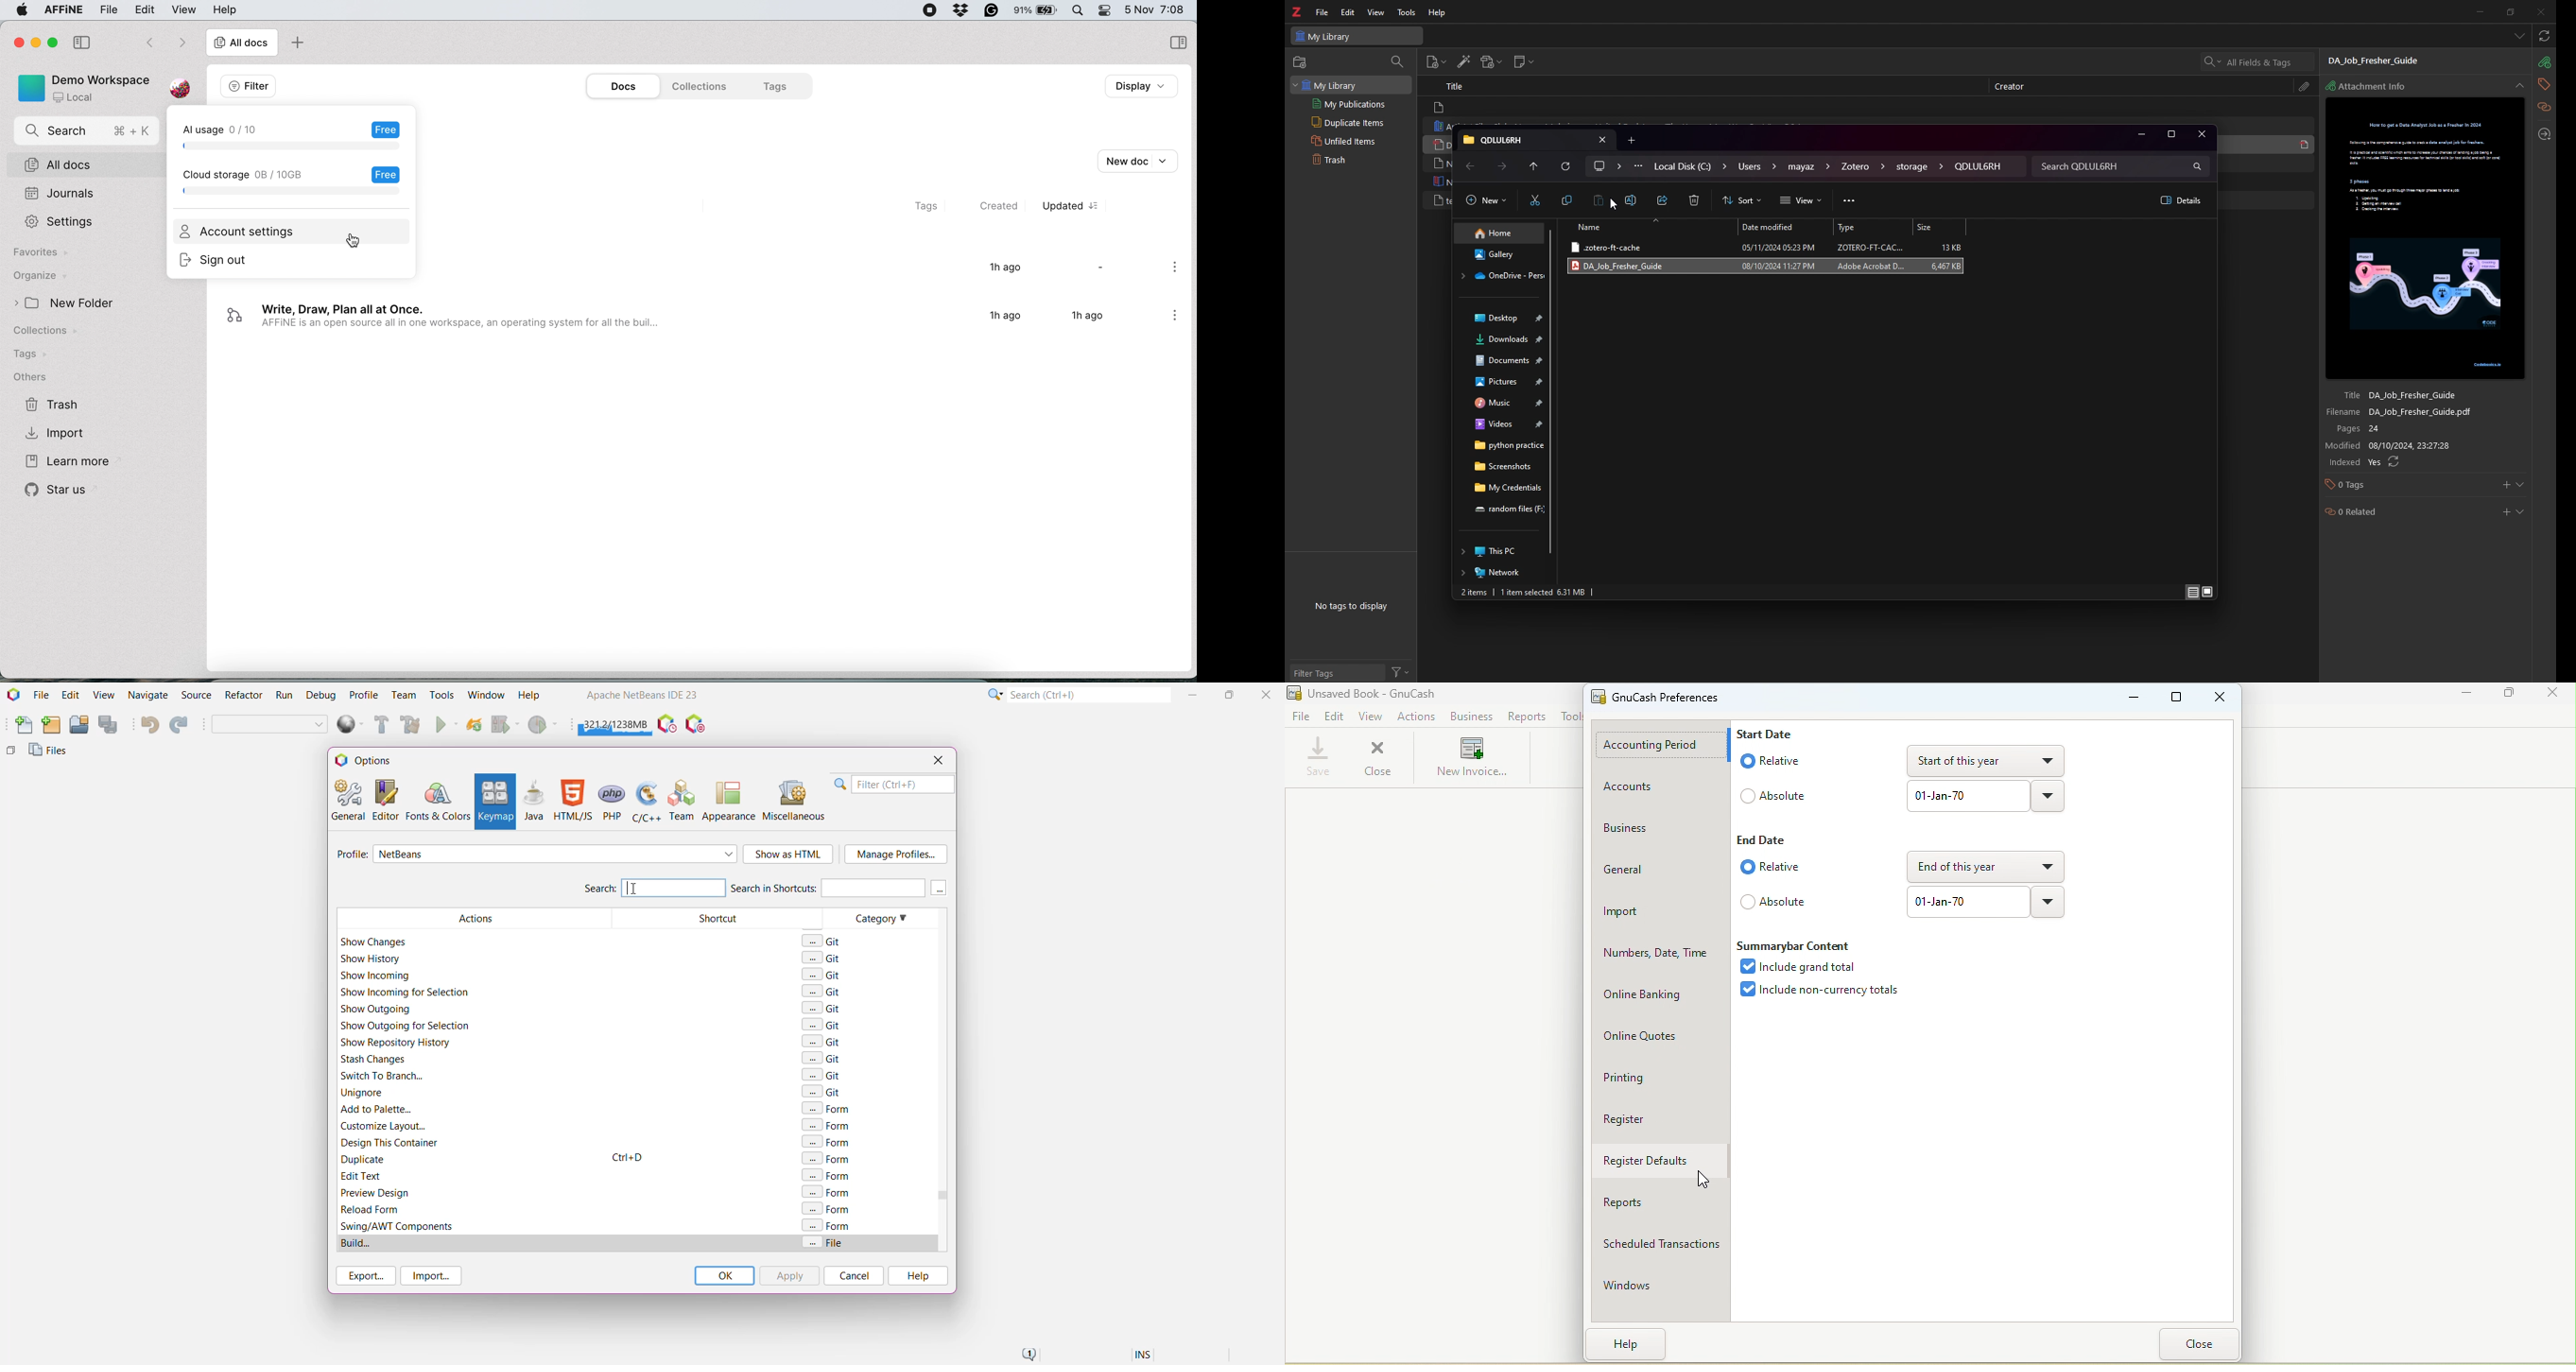  What do you see at coordinates (2179, 200) in the screenshot?
I see `details` at bounding box center [2179, 200].